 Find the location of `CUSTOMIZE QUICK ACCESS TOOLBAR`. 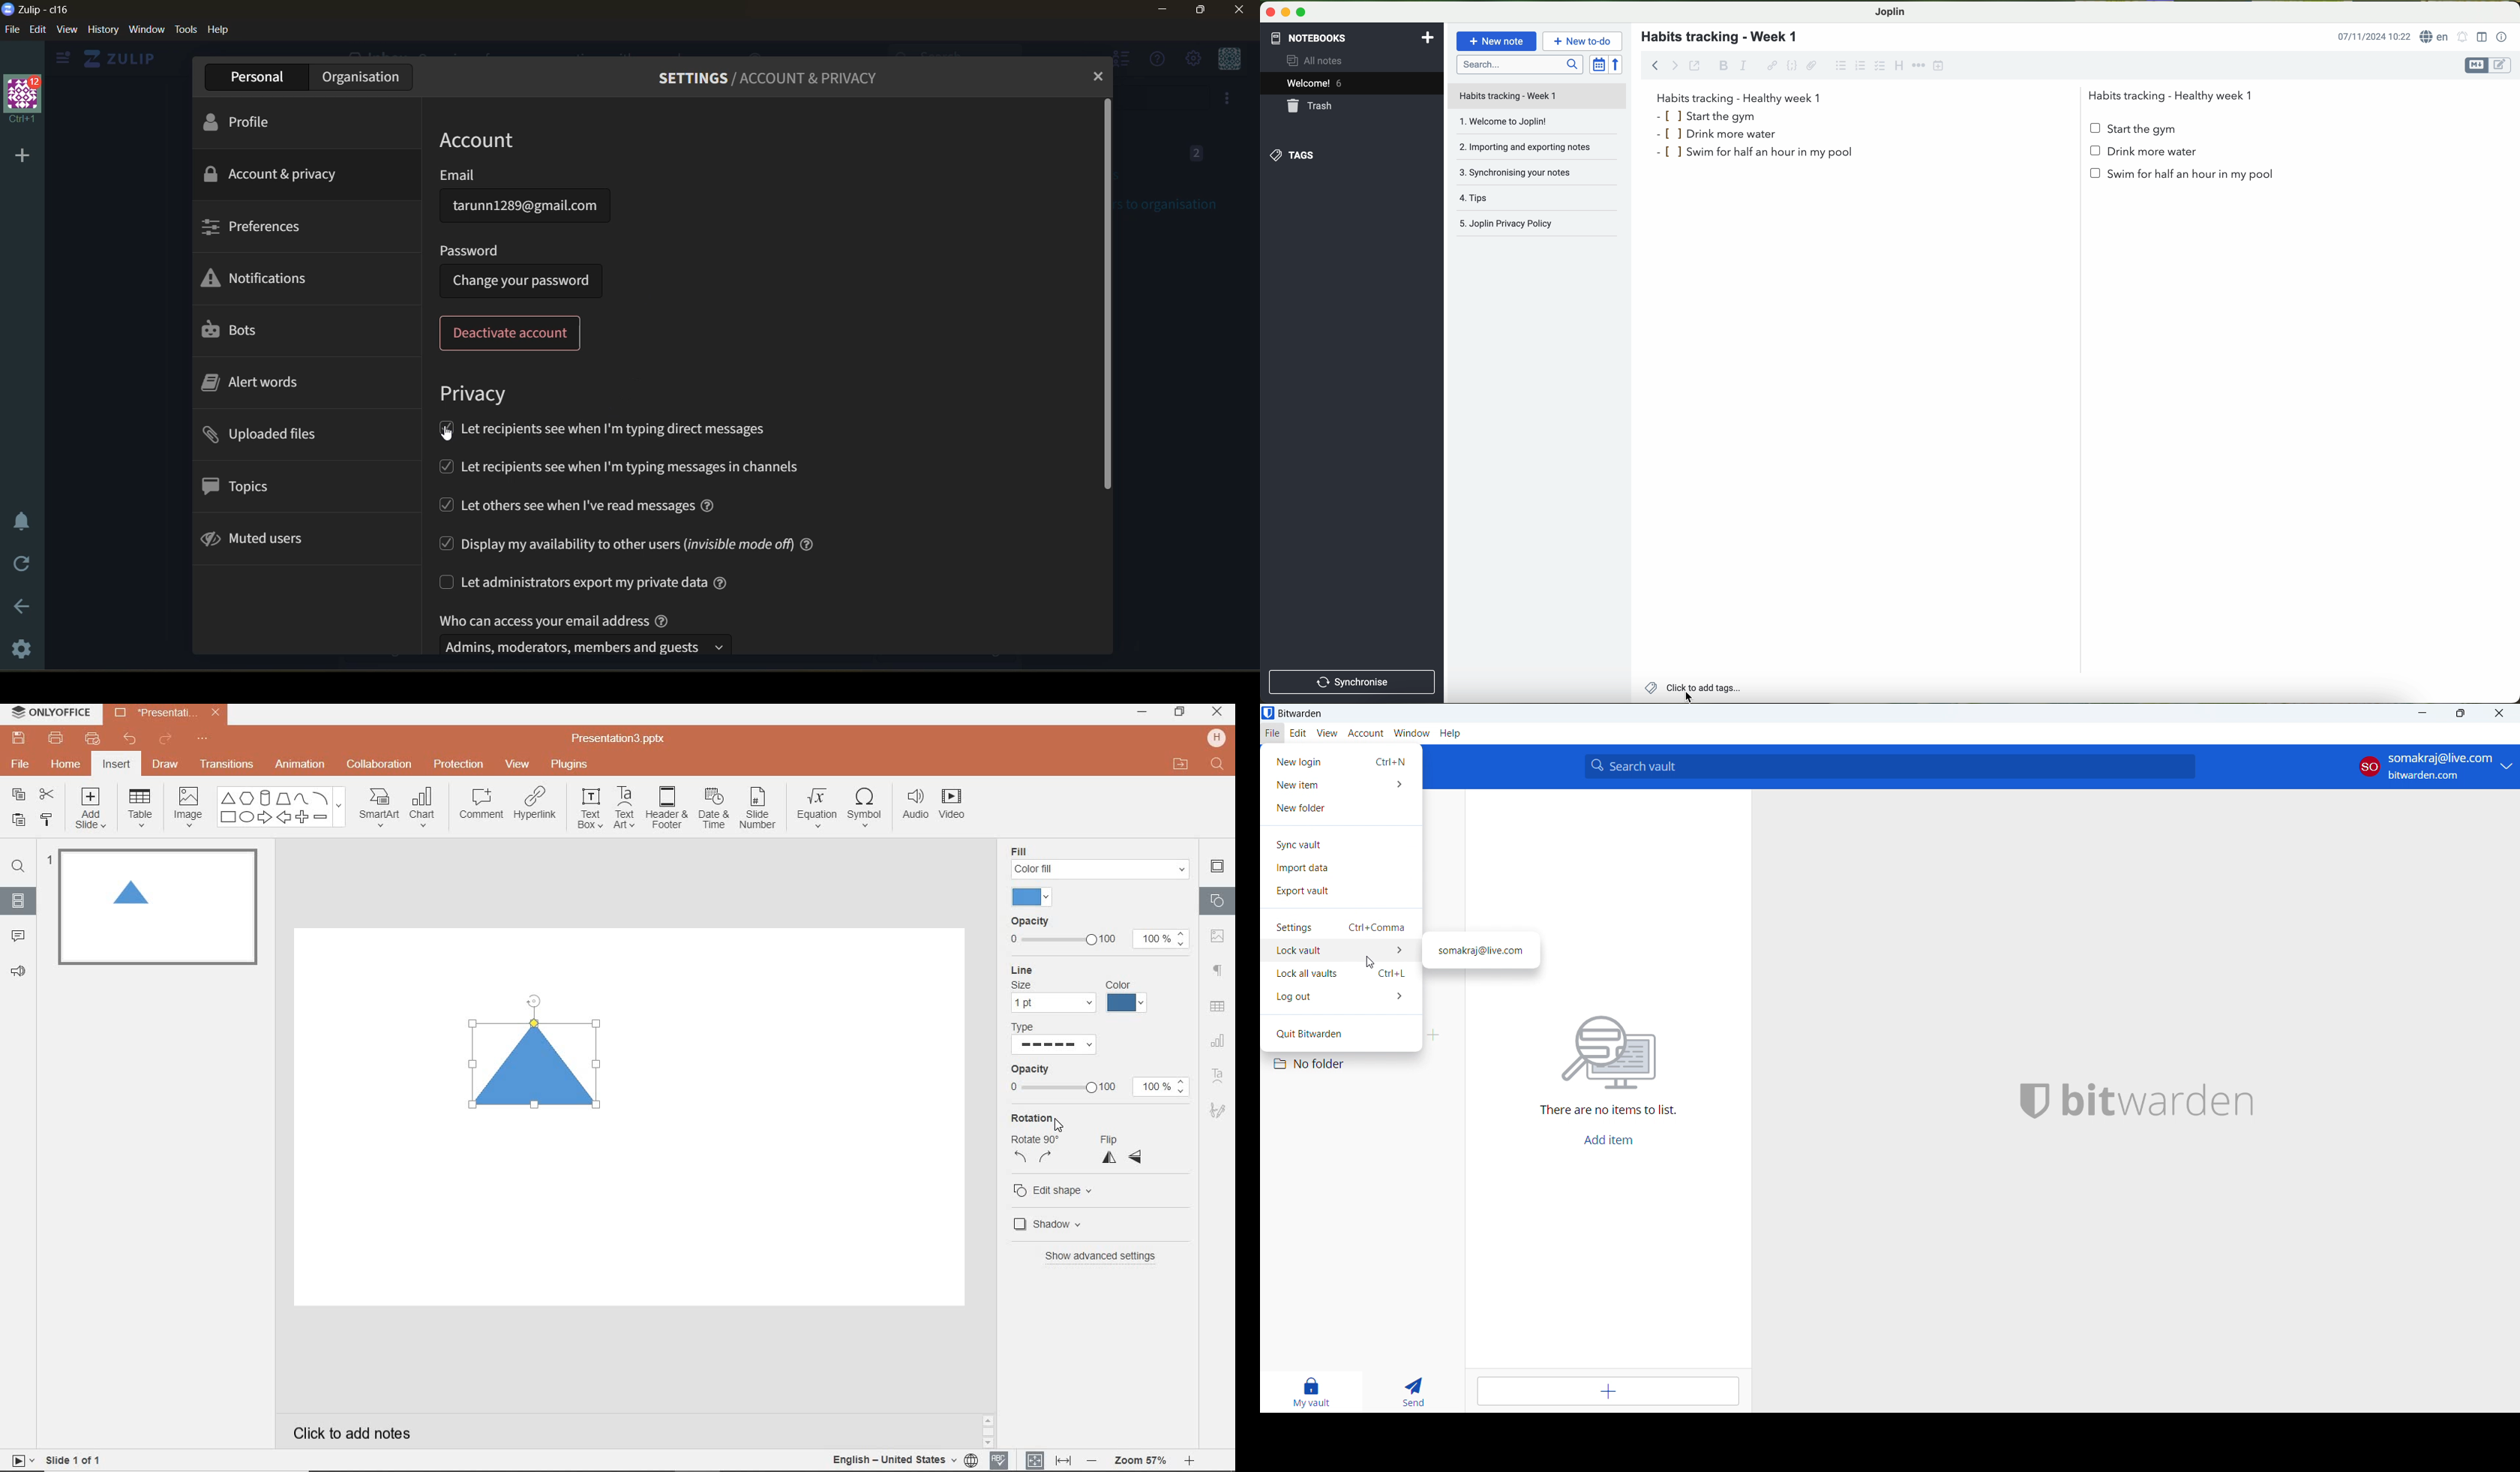

CUSTOMIZE QUICK ACCESS TOOLBAR is located at coordinates (202, 739).